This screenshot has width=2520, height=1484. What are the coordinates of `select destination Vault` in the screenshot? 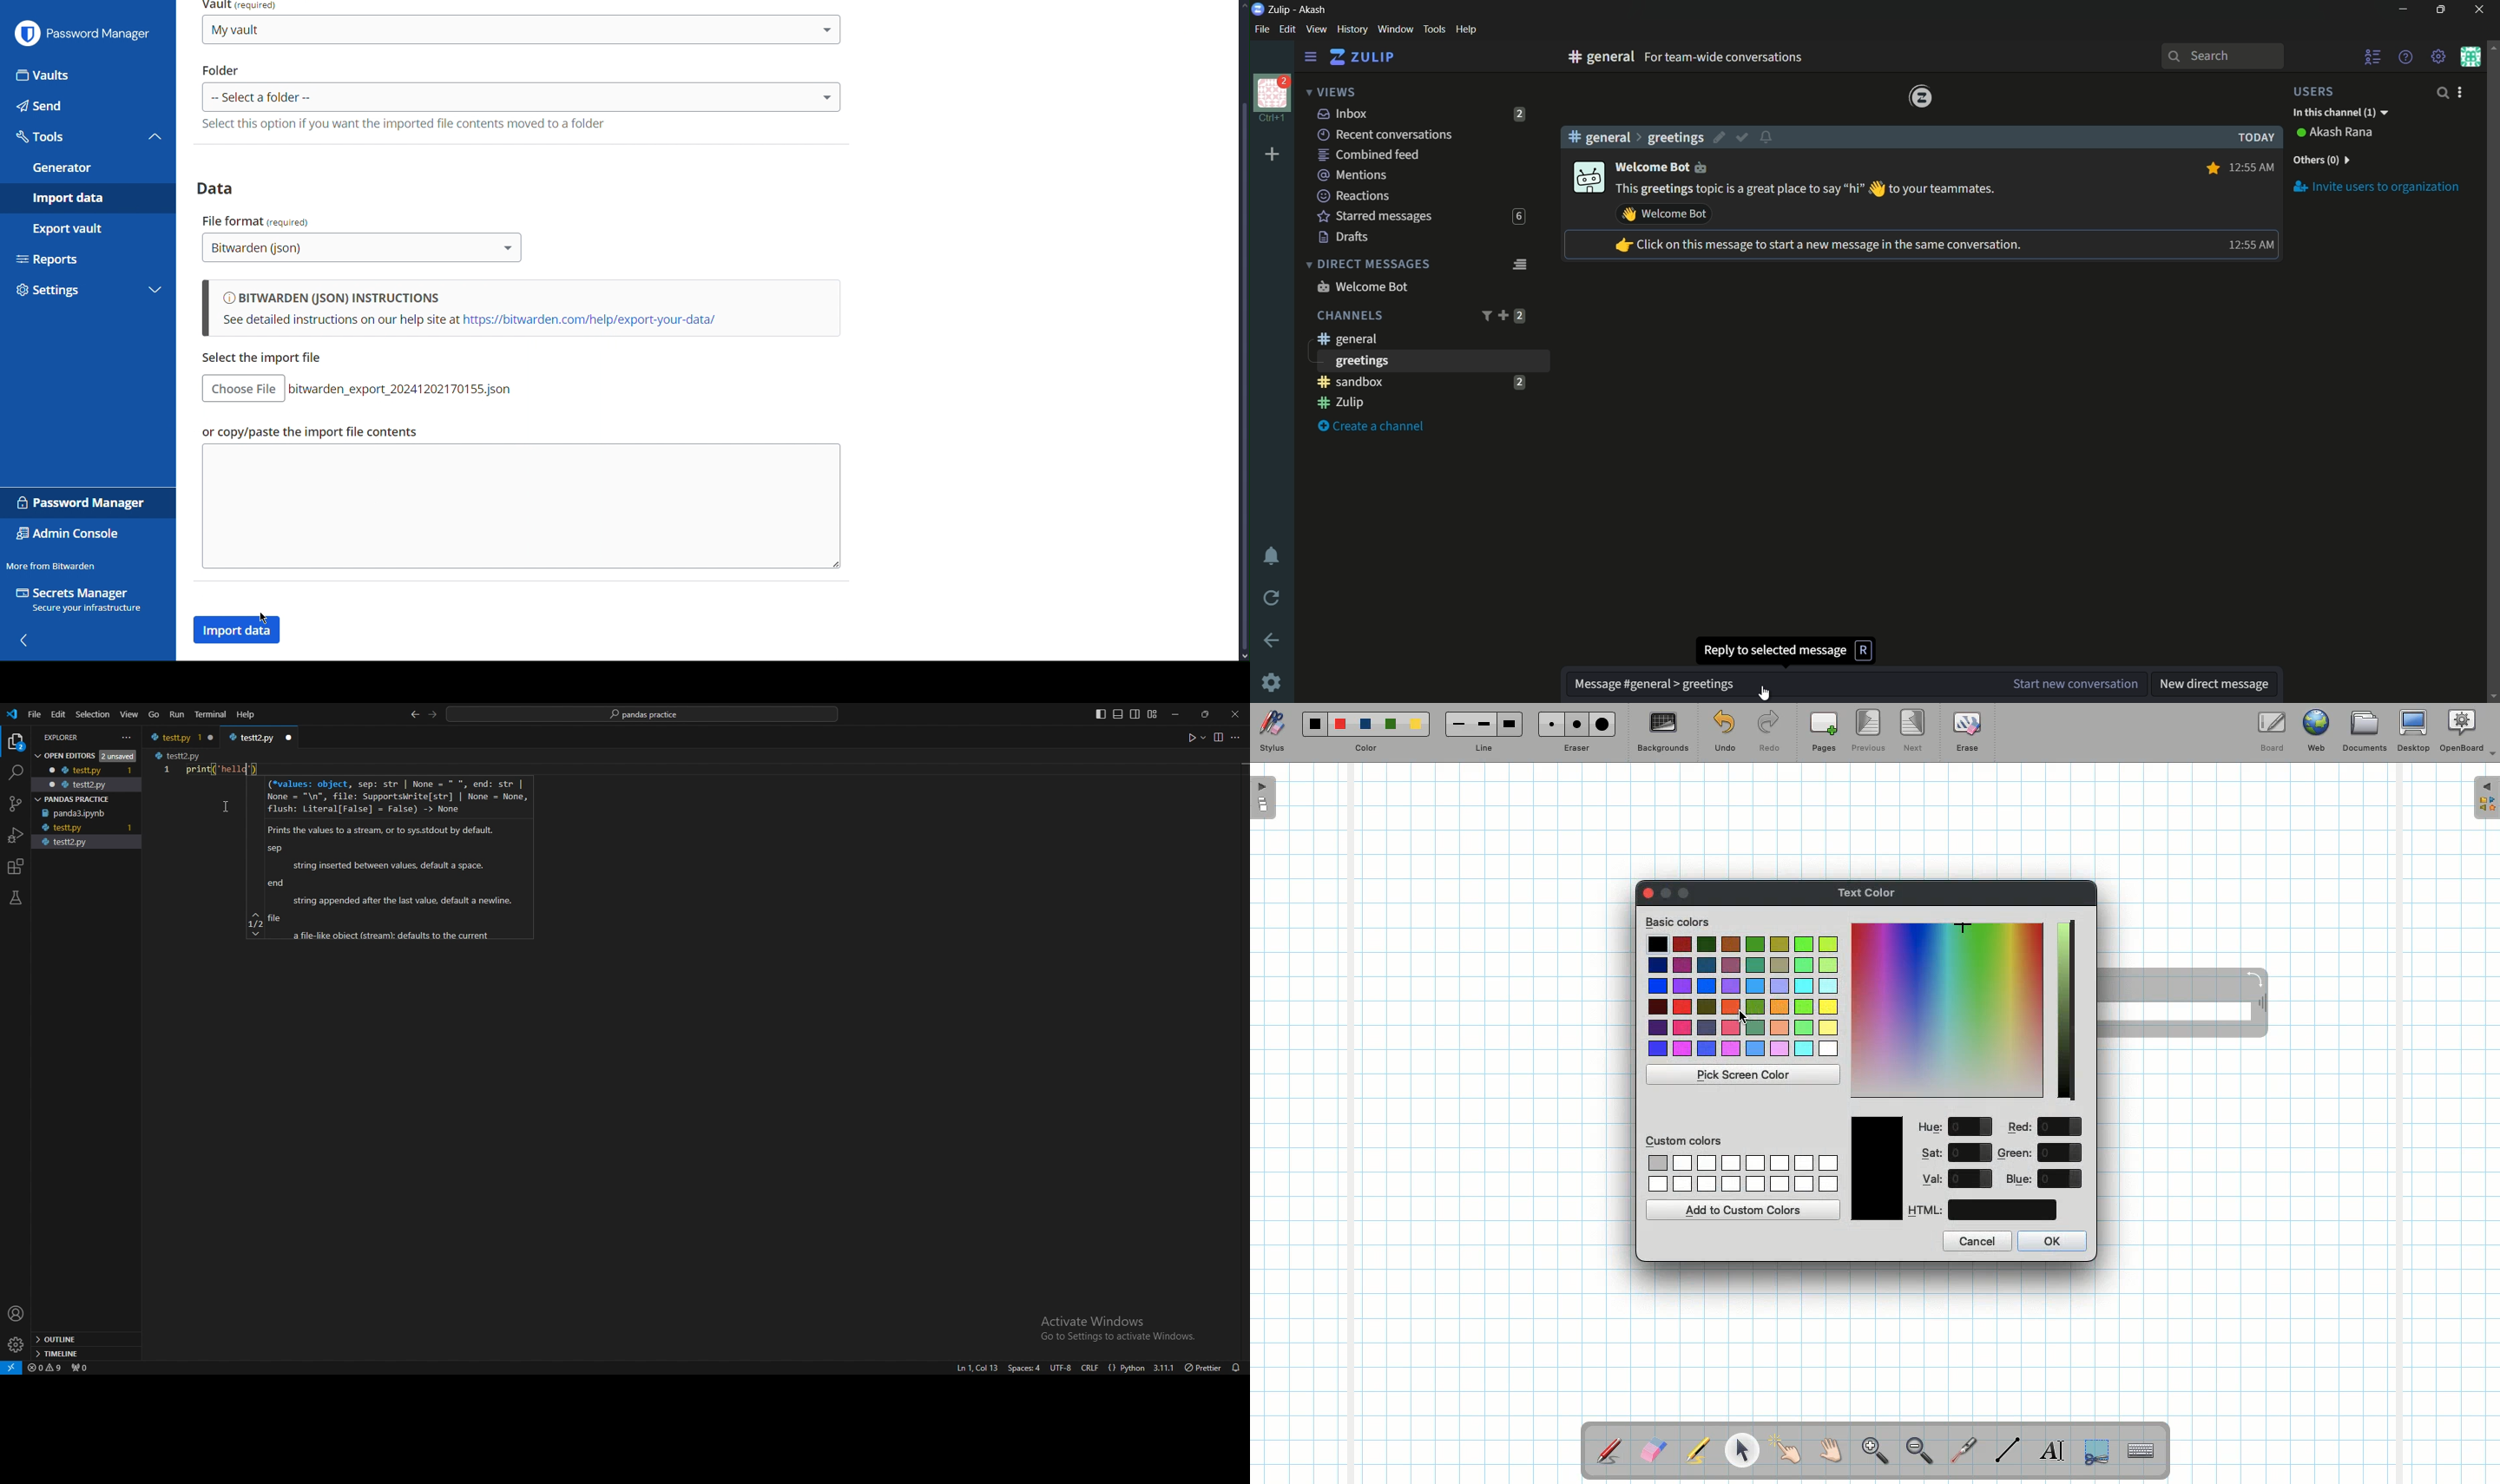 It's located at (521, 29).